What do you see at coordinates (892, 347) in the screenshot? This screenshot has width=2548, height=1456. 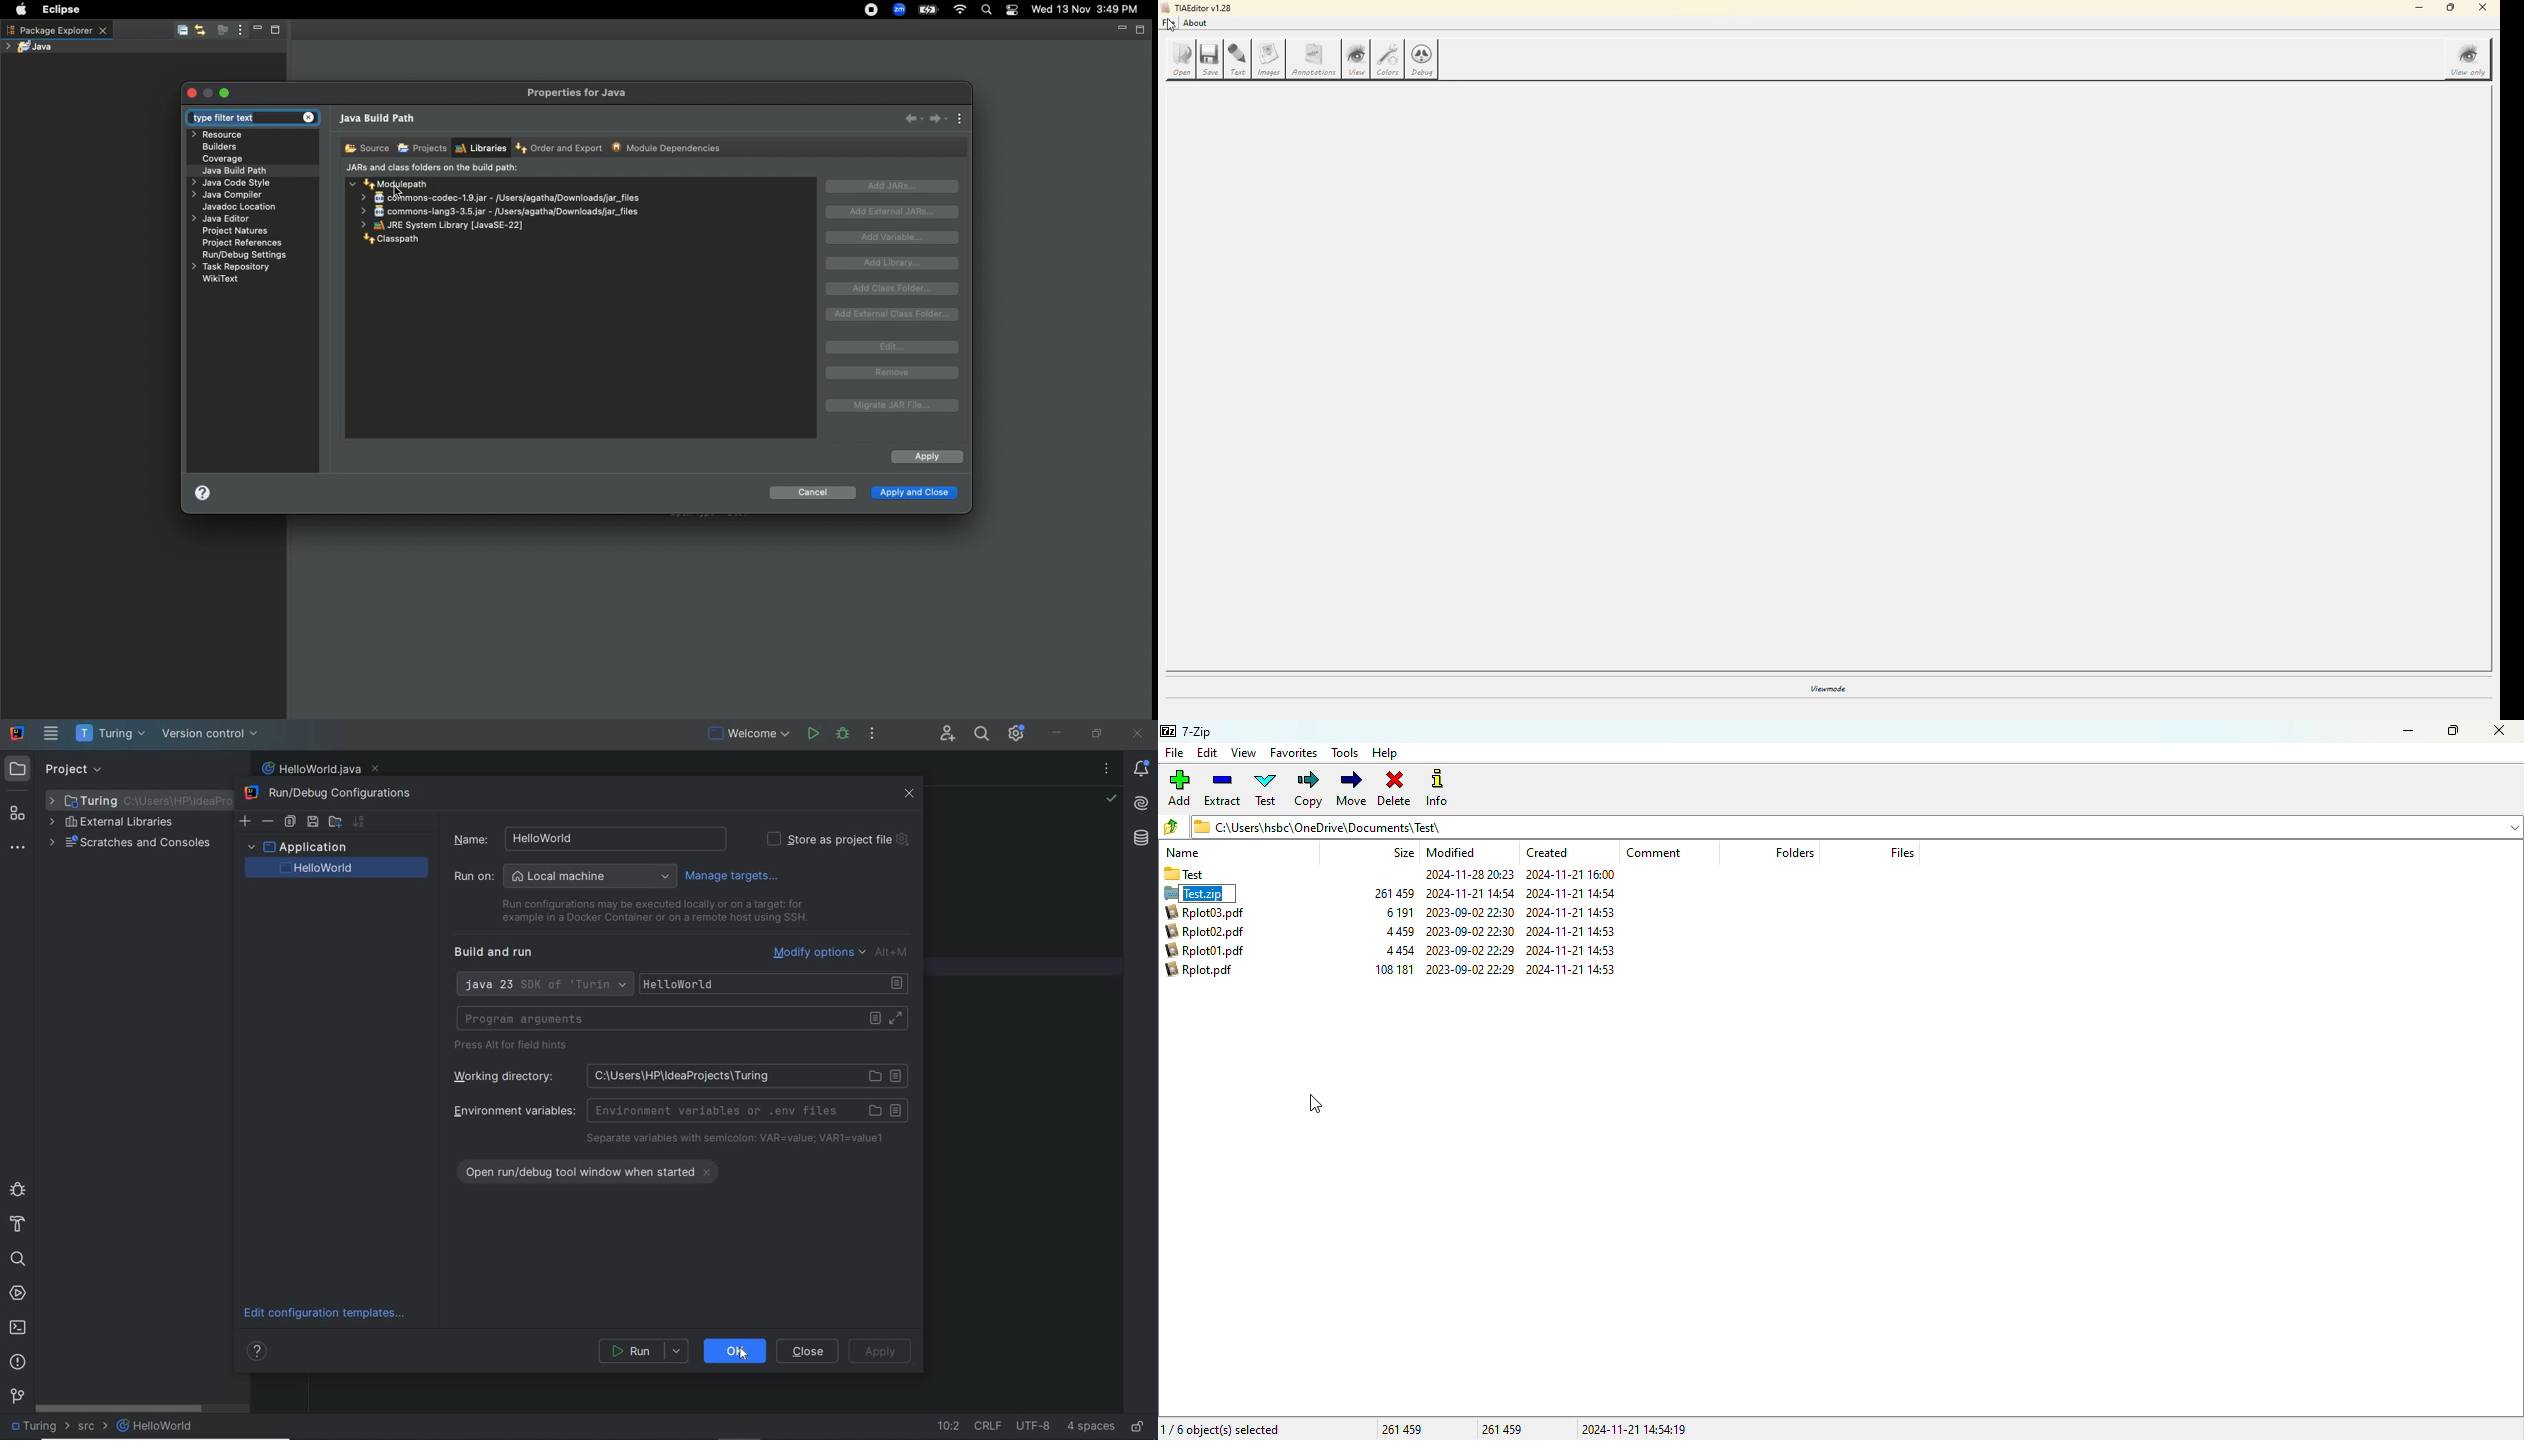 I see `Edit` at bounding box center [892, 347].